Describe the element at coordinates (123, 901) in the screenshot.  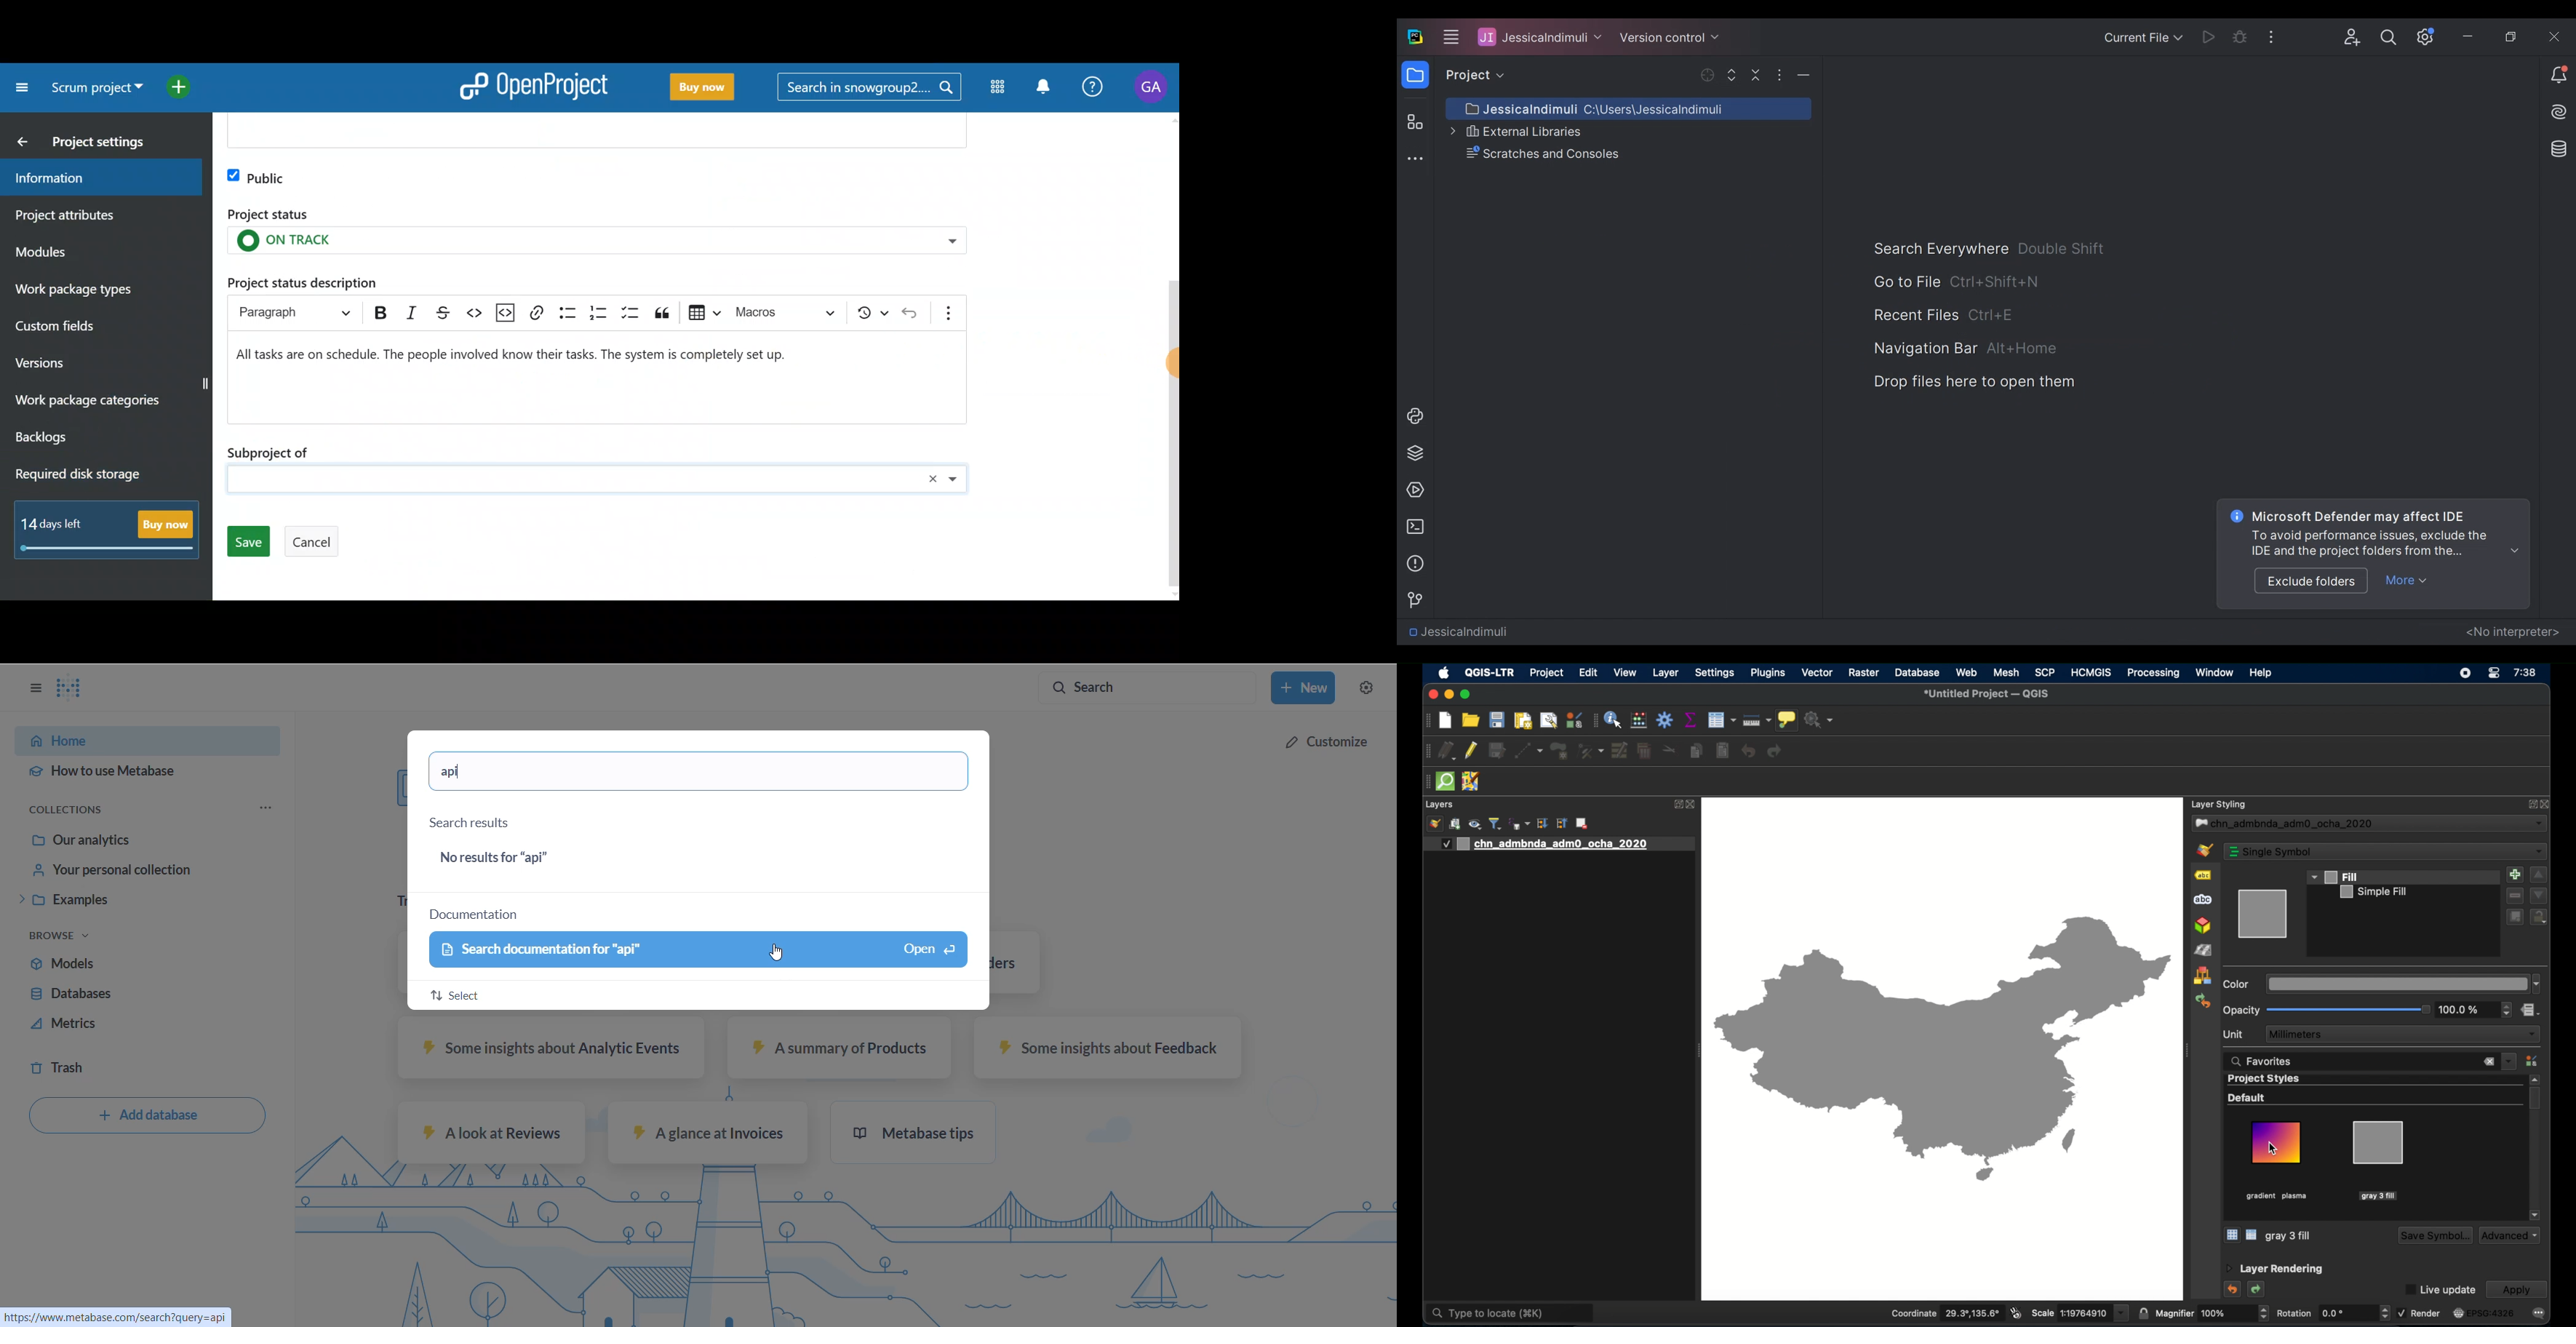
I see `examples` at that location.